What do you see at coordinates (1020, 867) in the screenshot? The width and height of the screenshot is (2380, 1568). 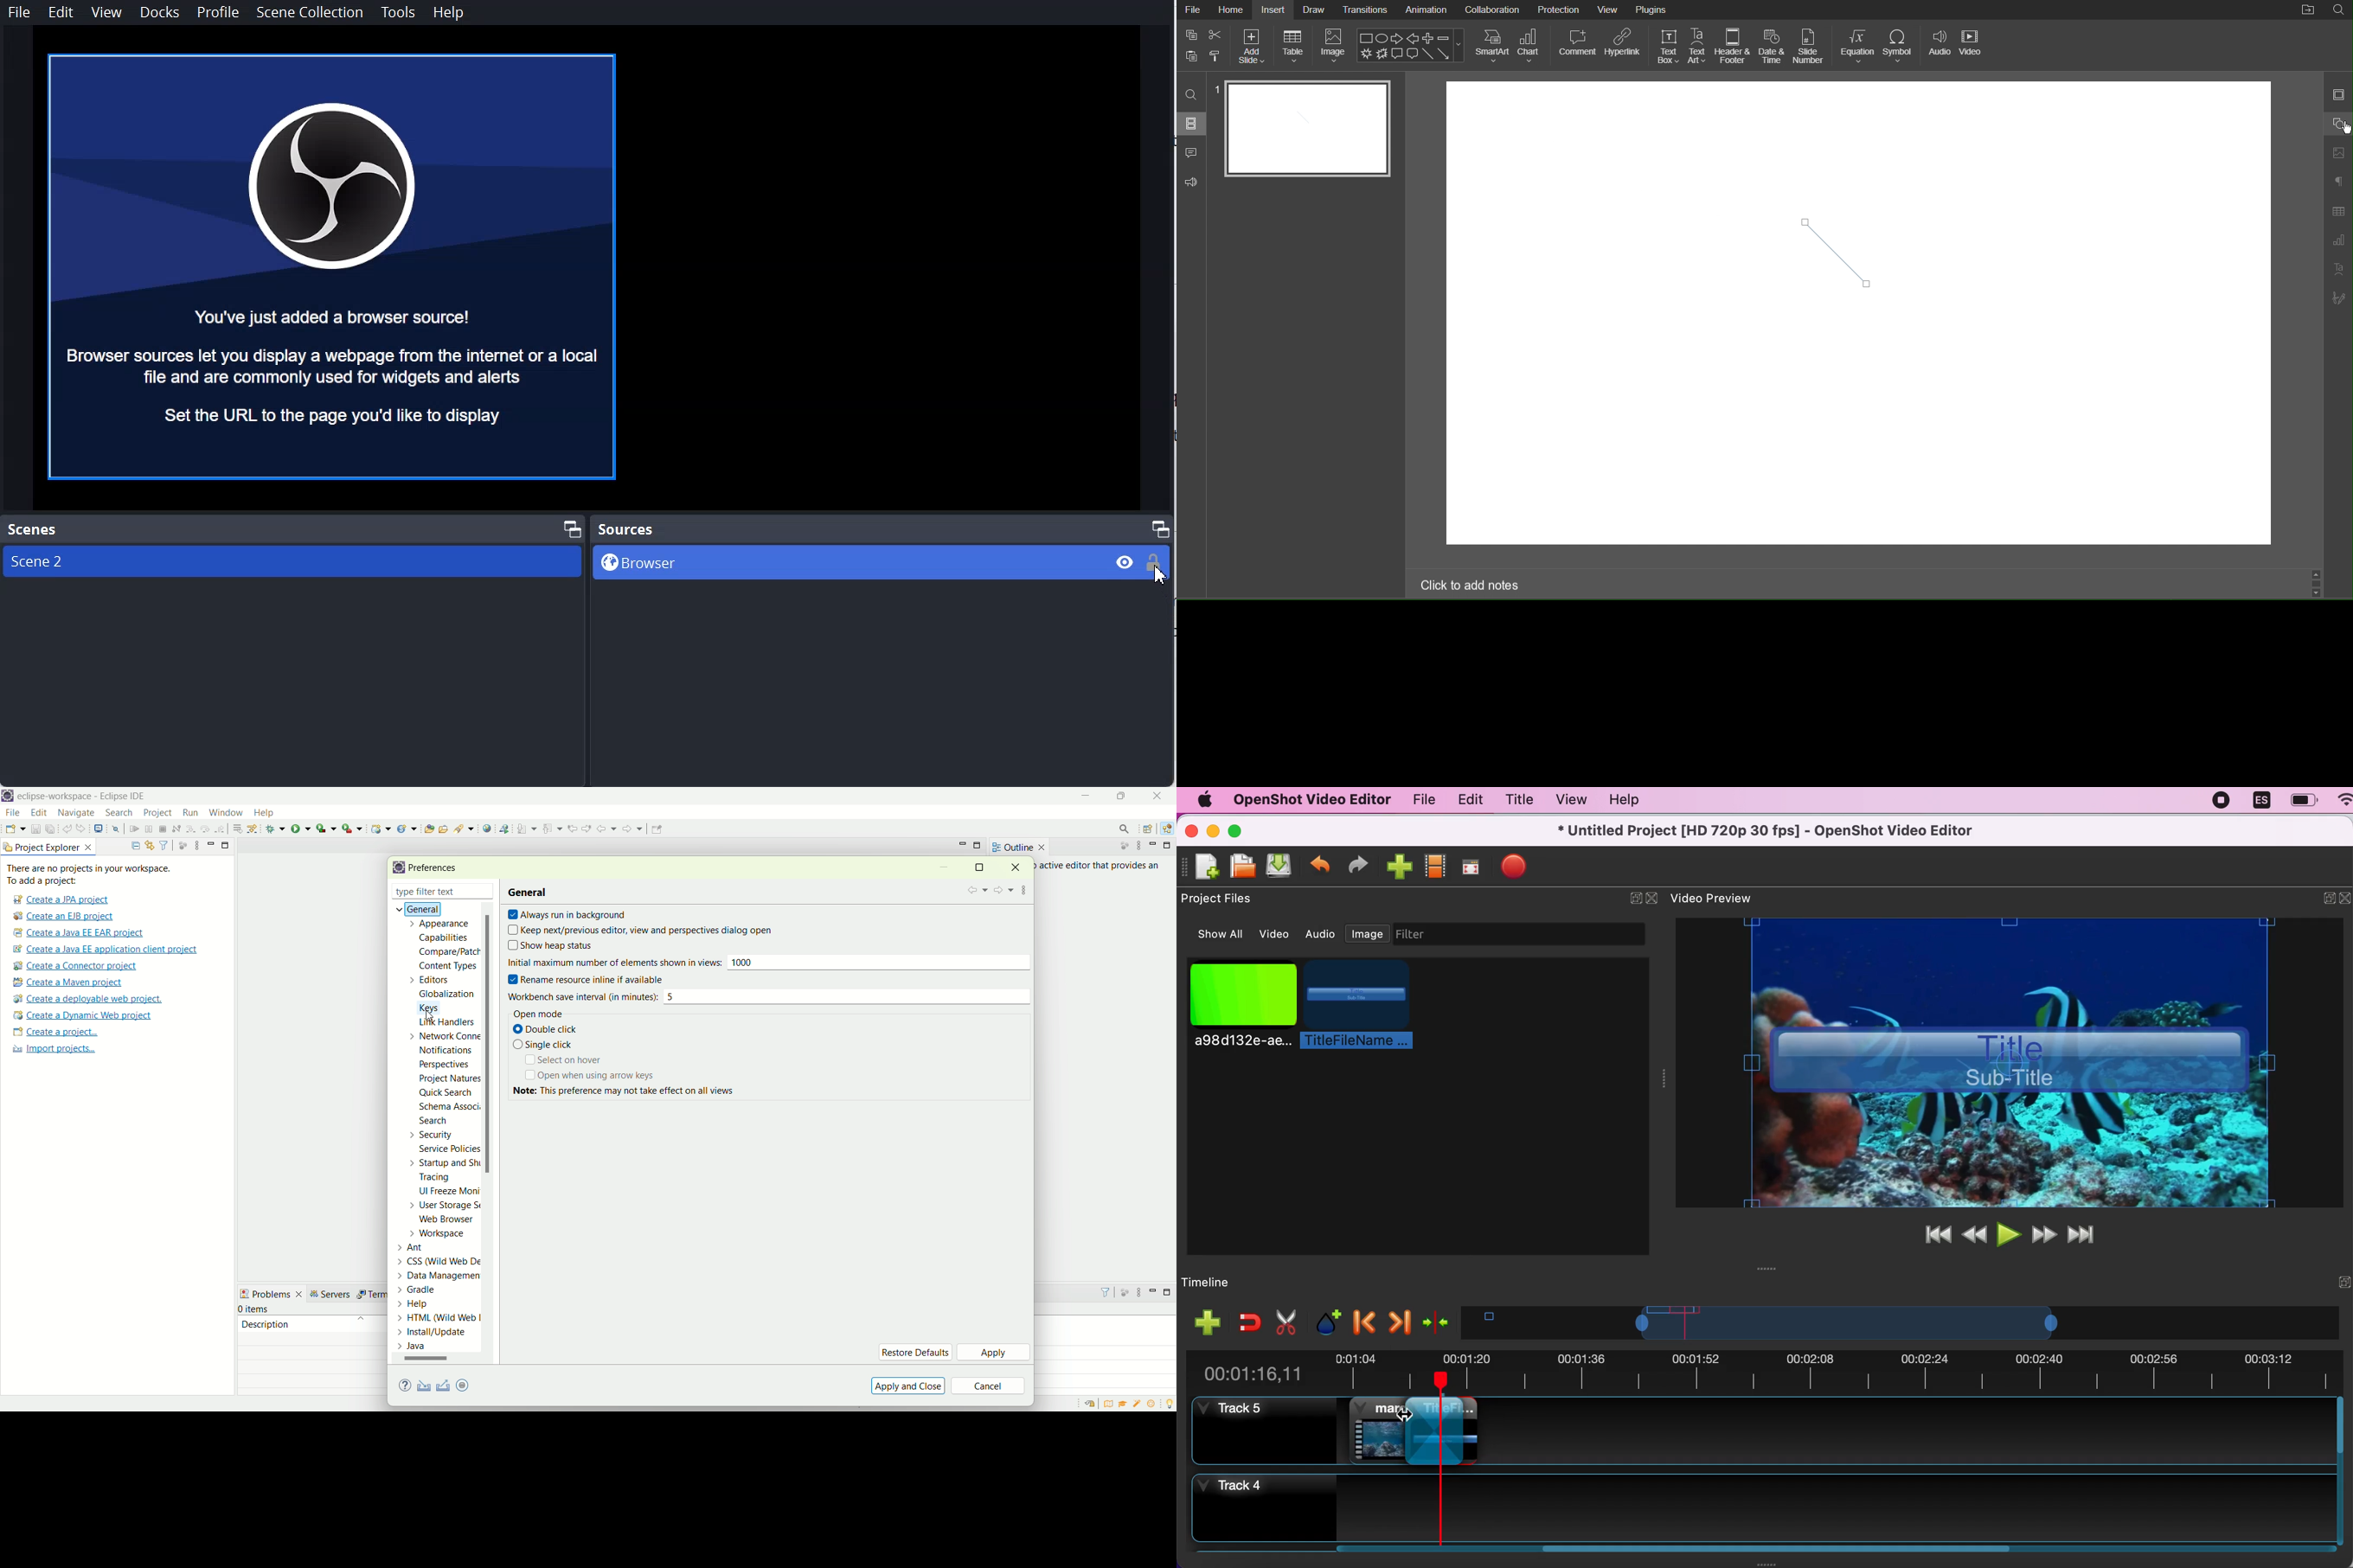 I see `close` at bounding box center [1020, 867].